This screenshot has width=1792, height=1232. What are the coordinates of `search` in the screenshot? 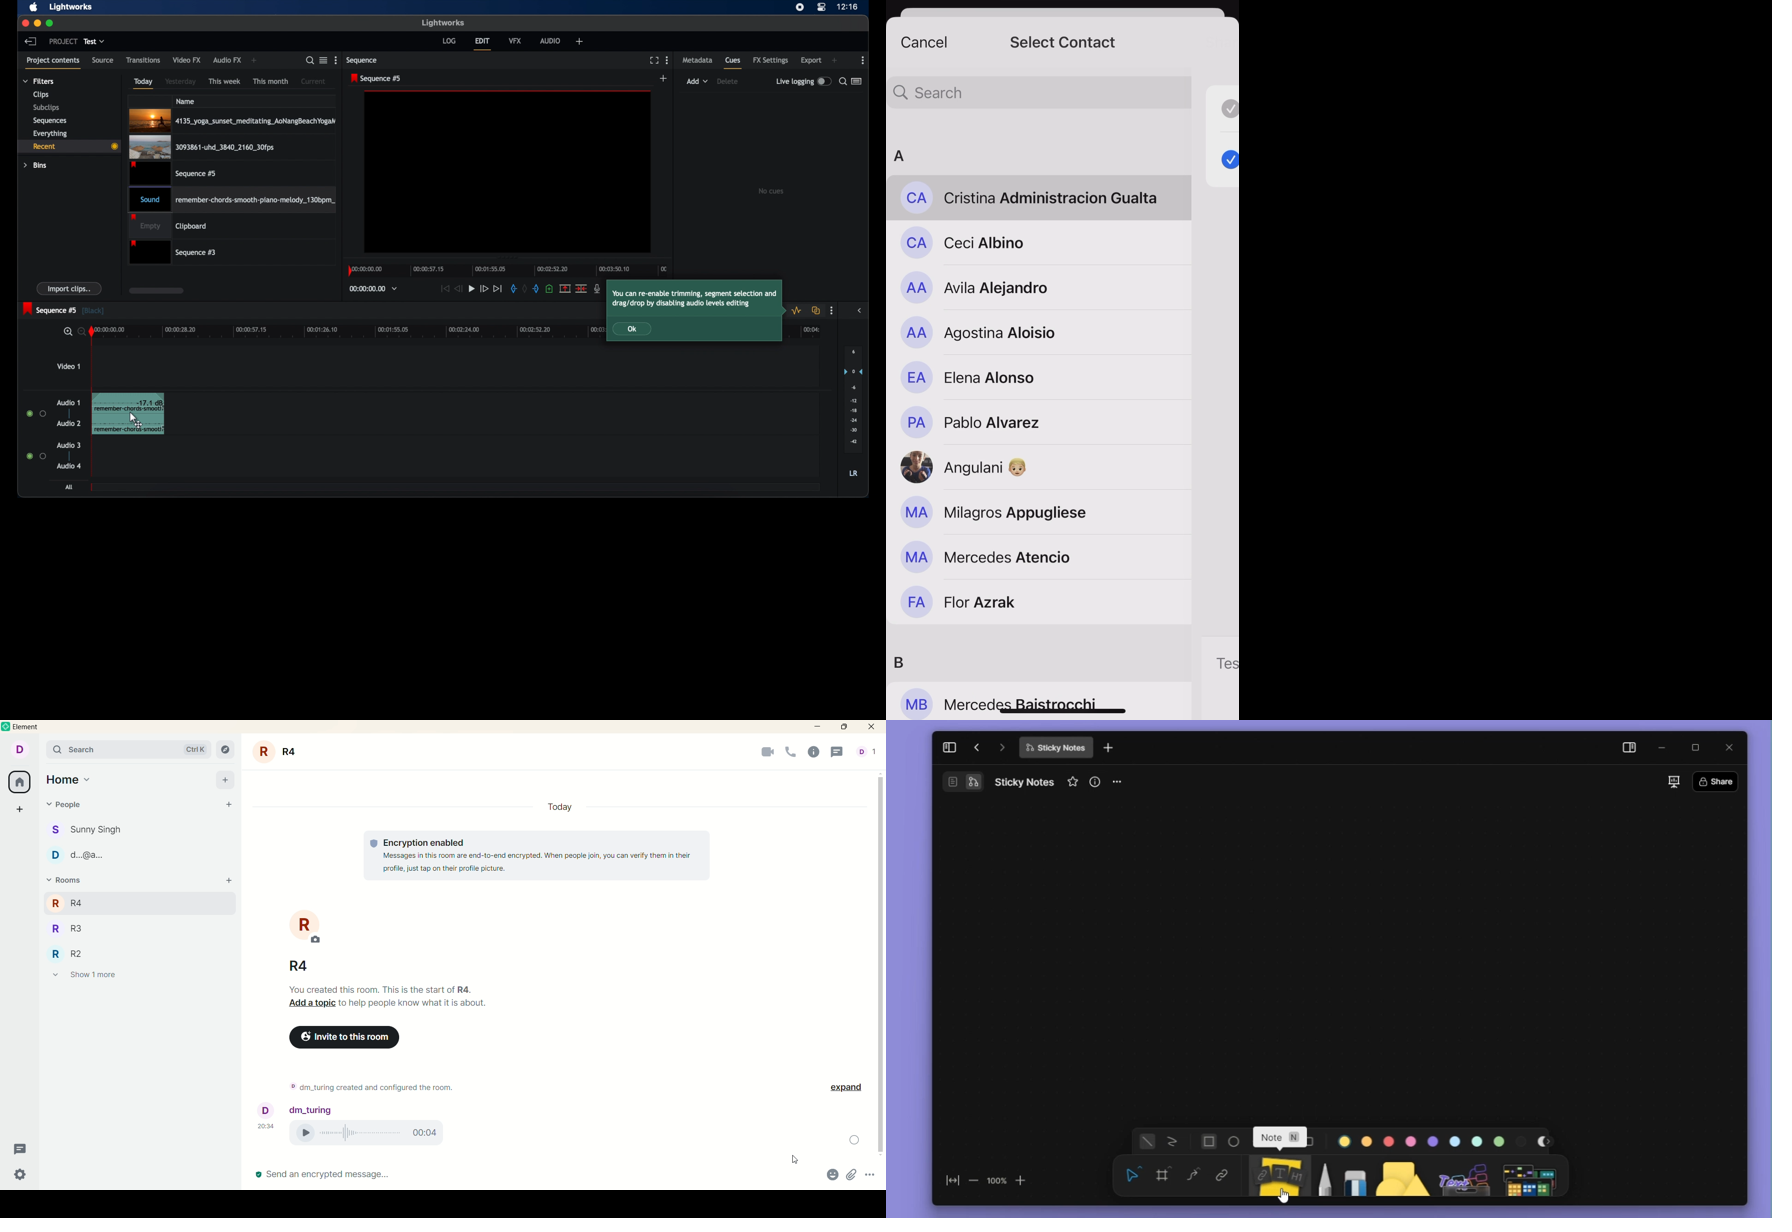 It's located at (128, 750).